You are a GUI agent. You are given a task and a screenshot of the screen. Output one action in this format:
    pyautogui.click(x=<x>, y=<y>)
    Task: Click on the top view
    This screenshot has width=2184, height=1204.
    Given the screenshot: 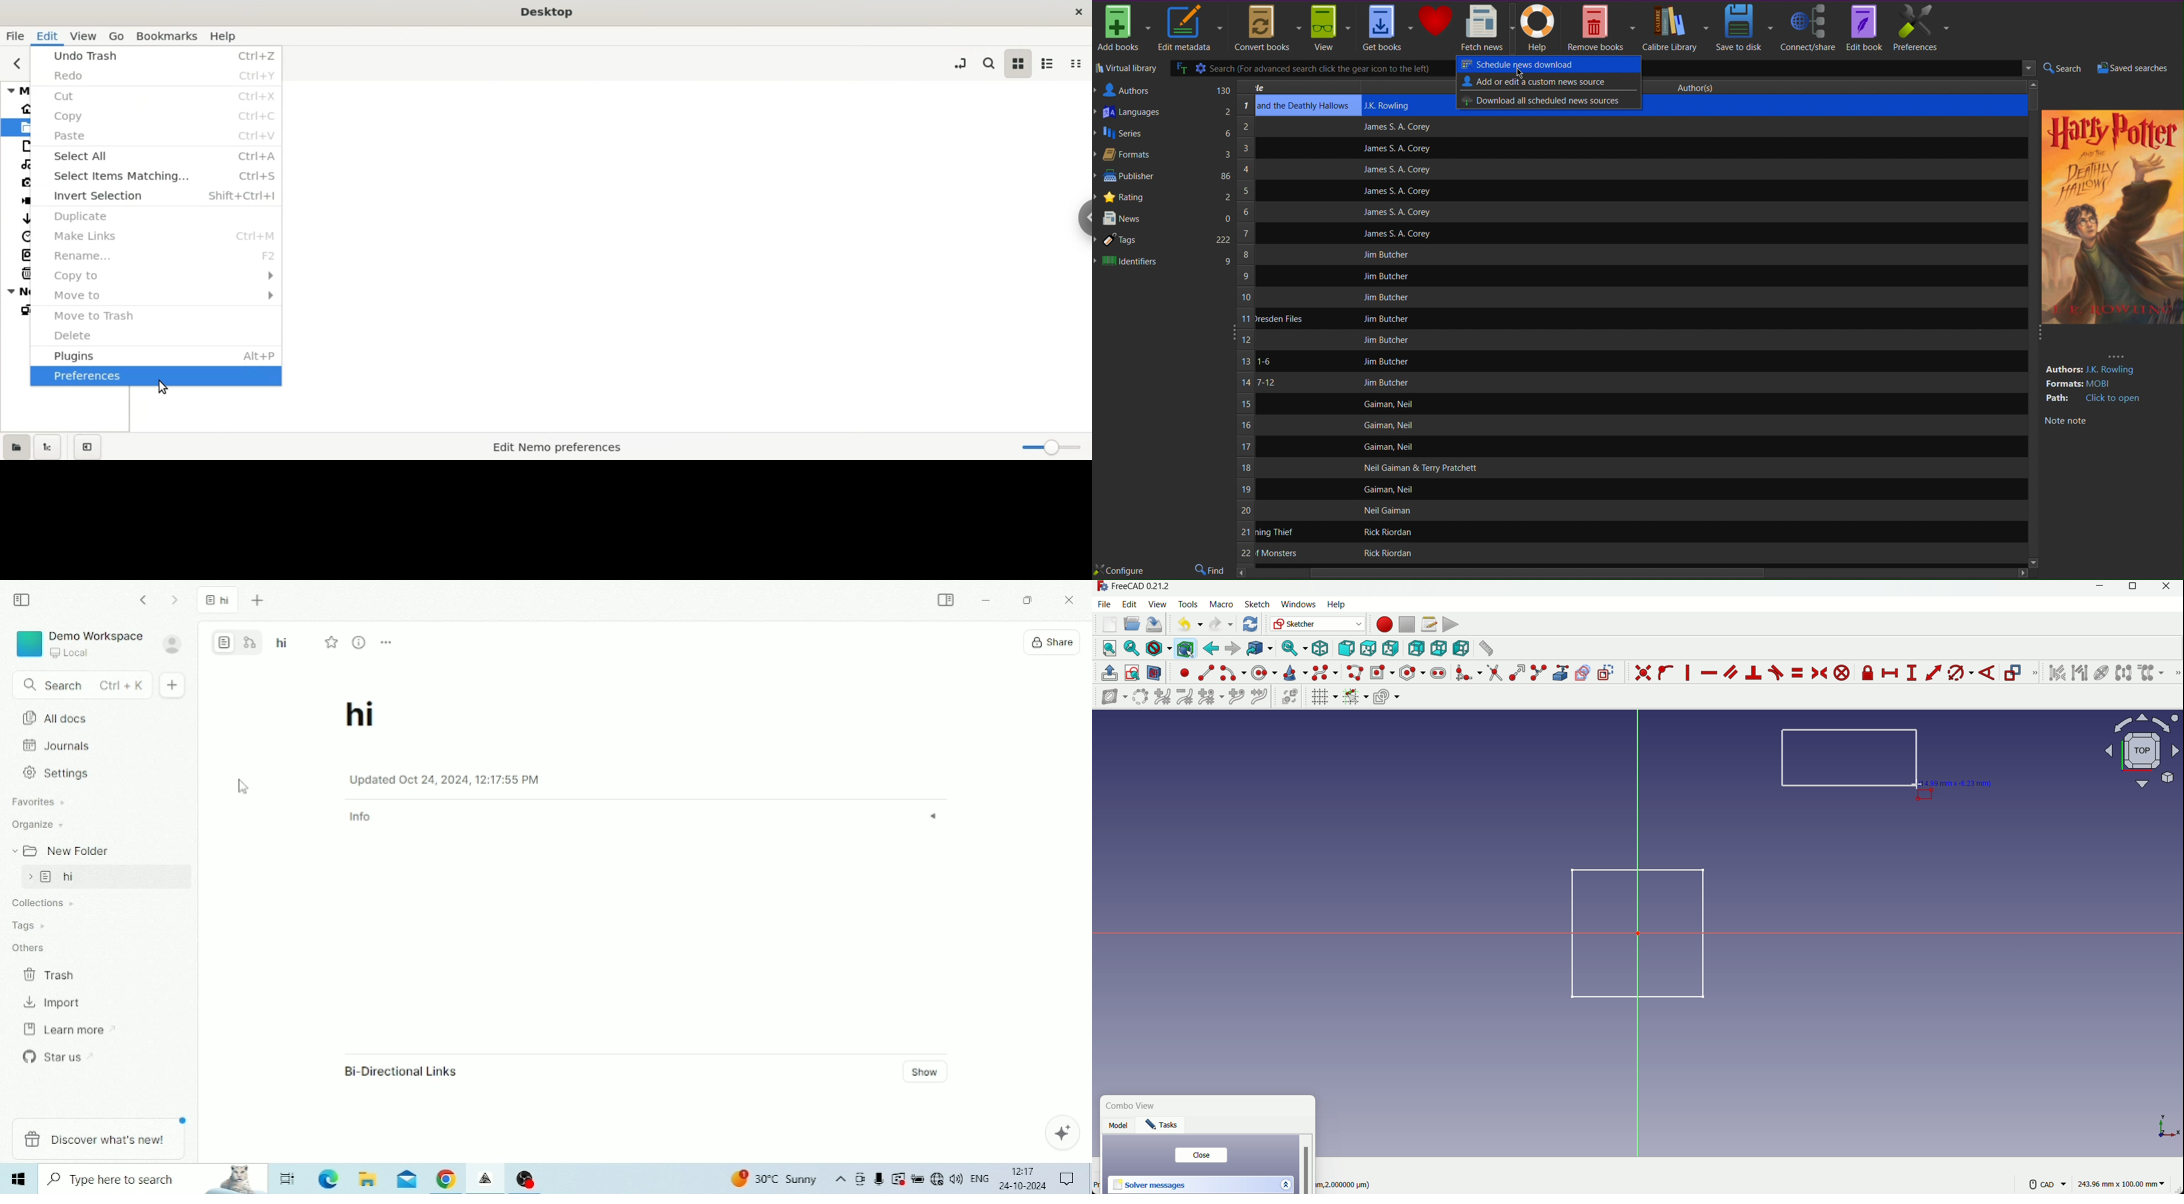 What is the action you would take?
    pyautogui.click(x=1368, y=649)
    